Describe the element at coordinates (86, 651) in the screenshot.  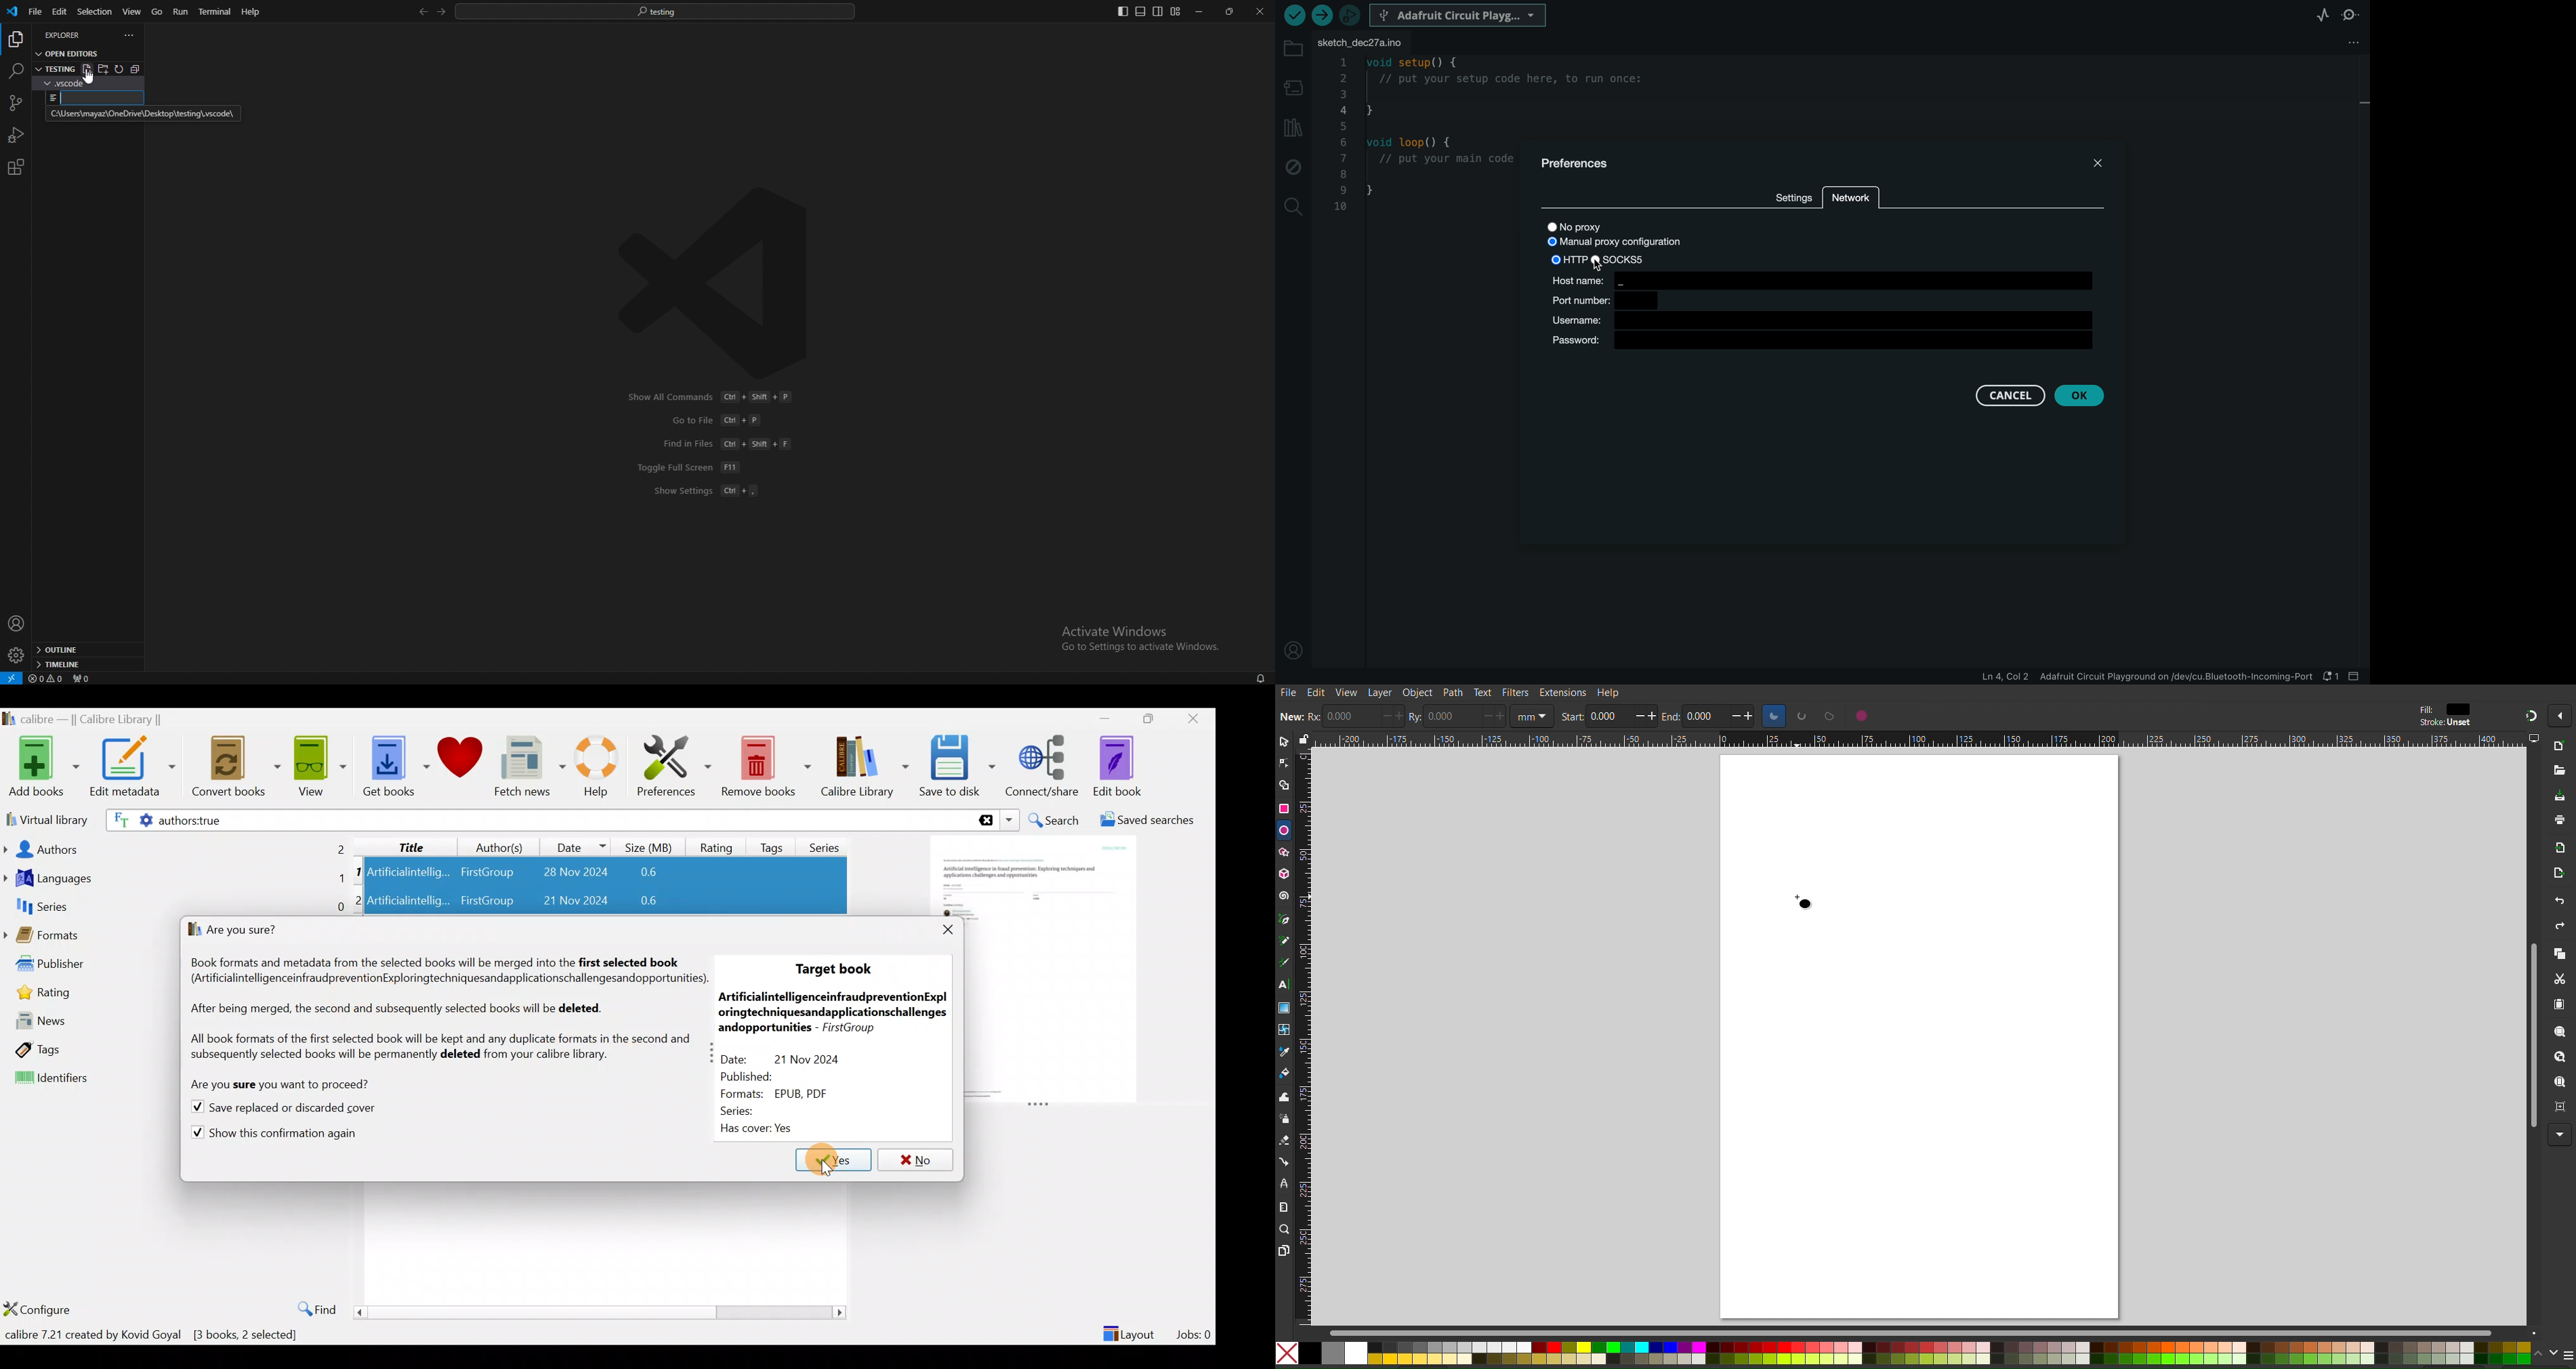
I see `outline` at that location.